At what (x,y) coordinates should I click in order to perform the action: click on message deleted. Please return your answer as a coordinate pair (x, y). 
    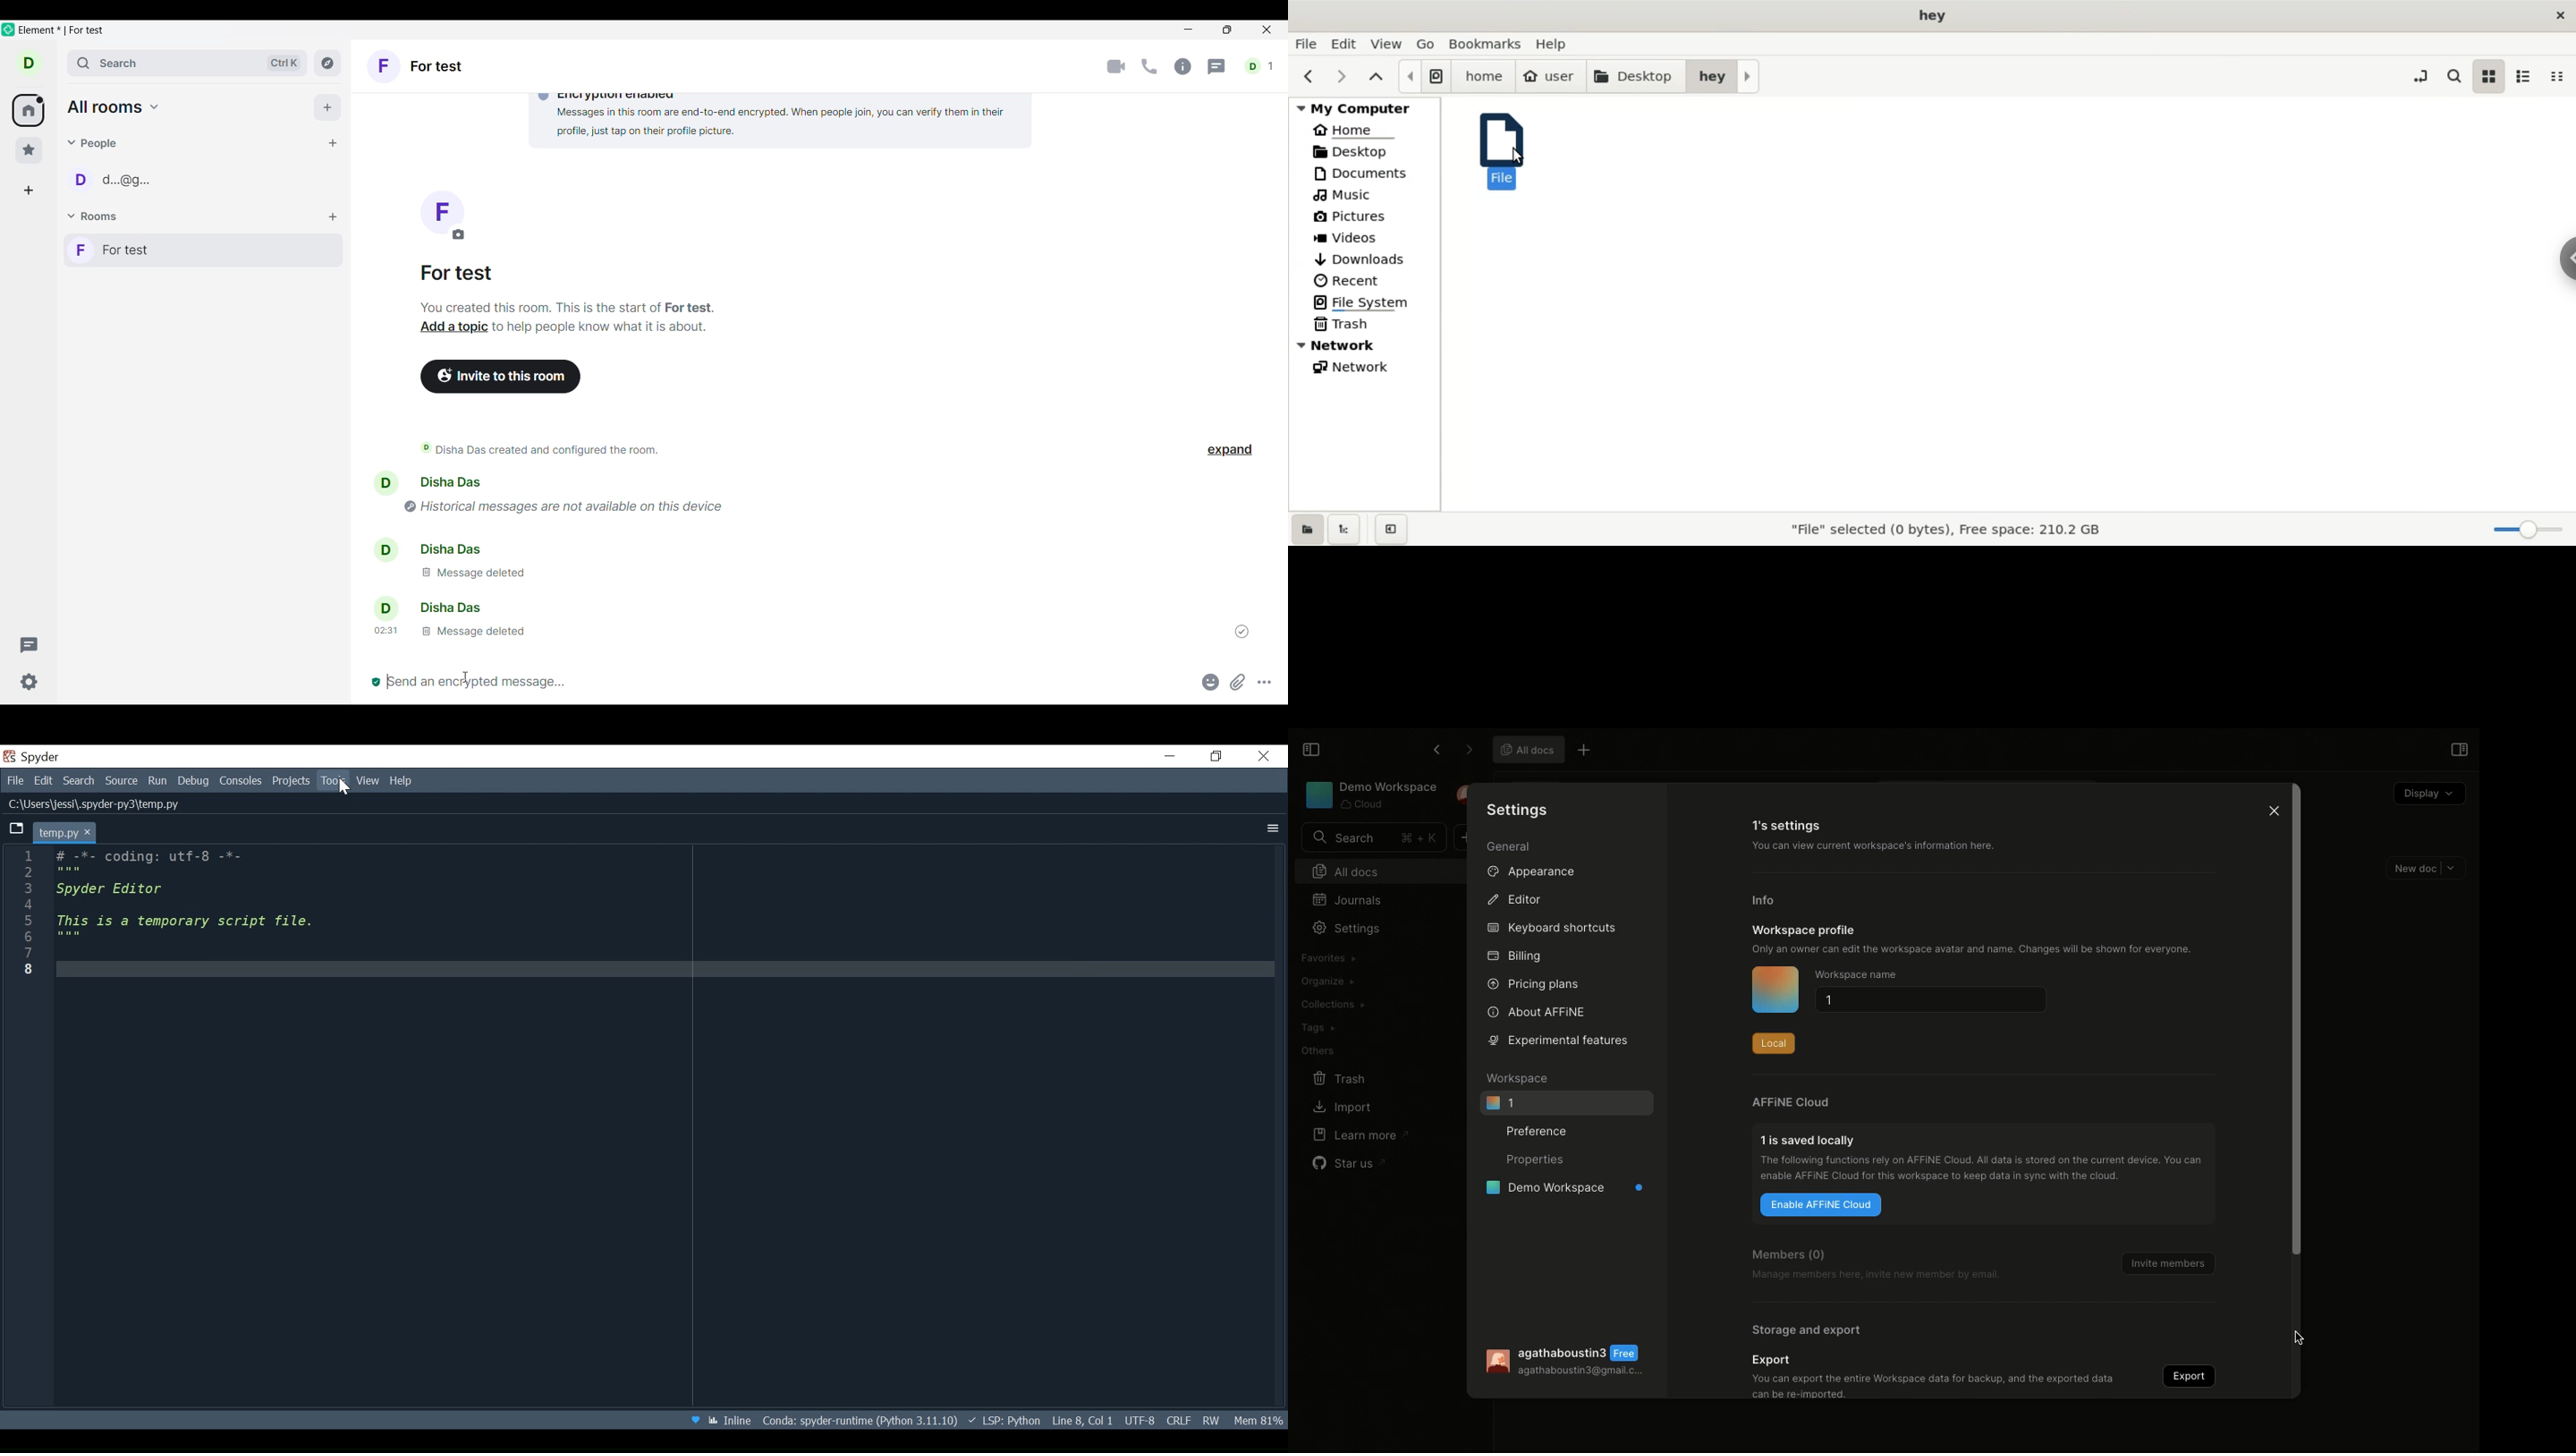
    Looking at the image, I should click on (453, 633).